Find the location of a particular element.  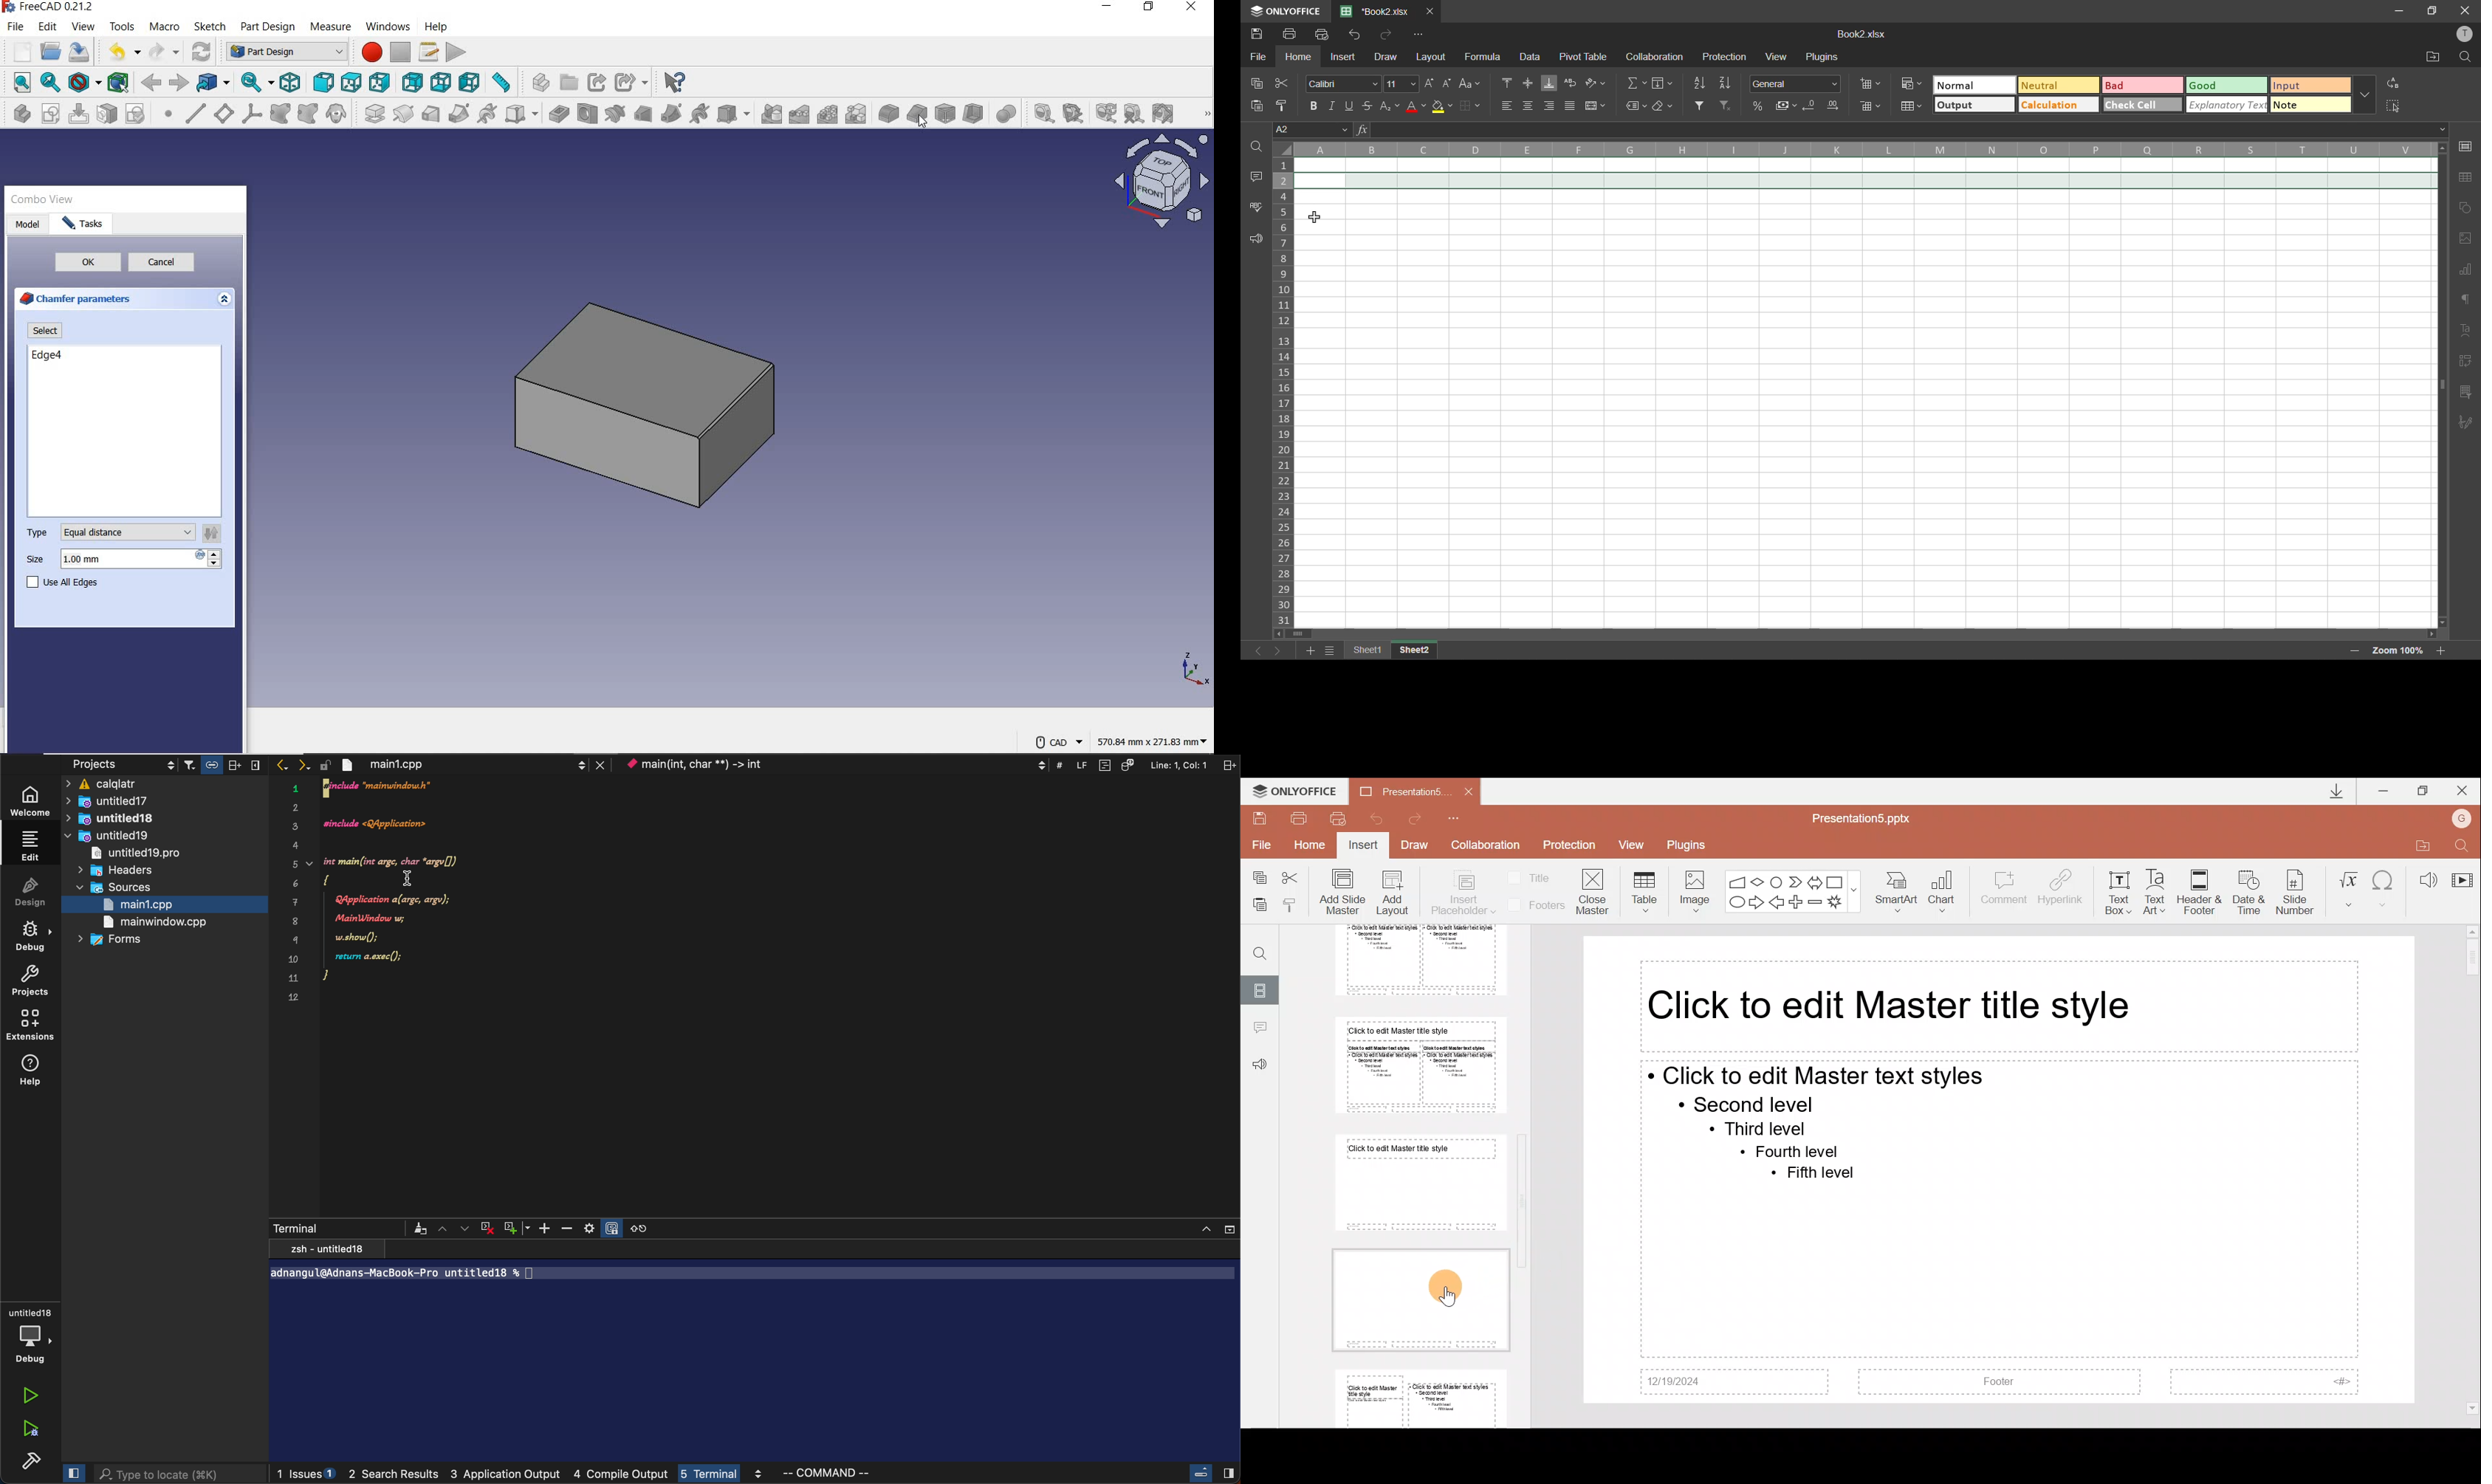

Close is located at coordinates (2464, 788).